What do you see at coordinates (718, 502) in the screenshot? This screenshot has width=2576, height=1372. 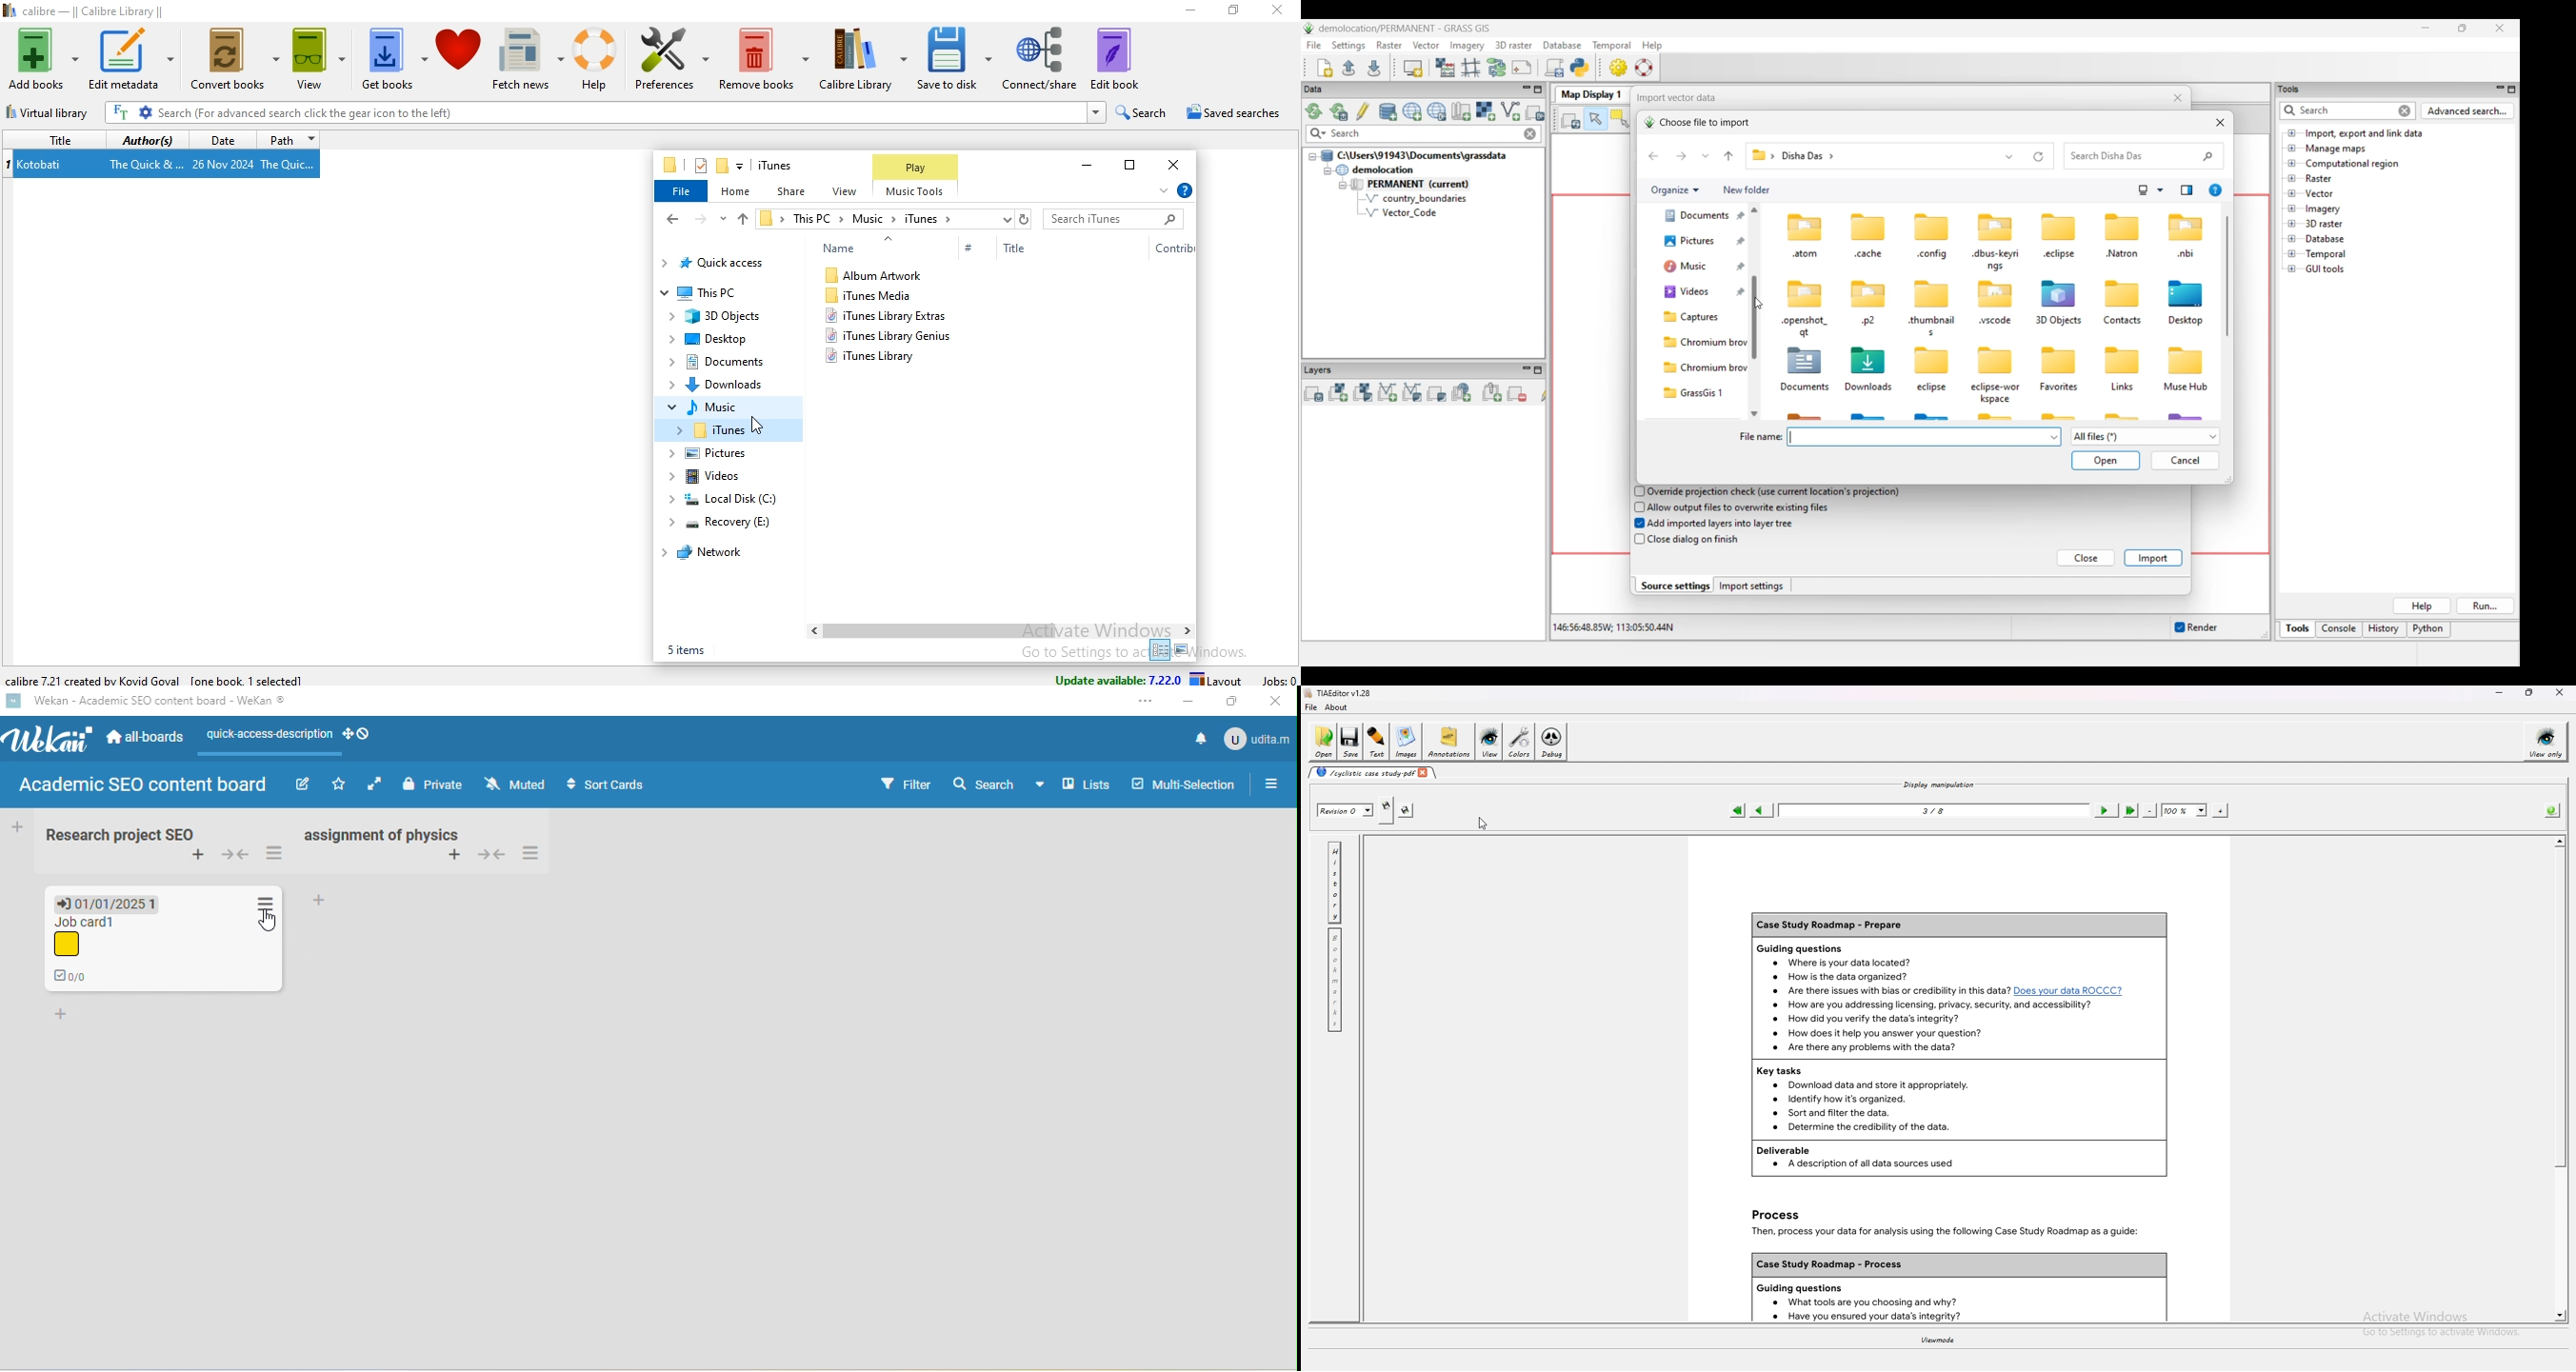 I see `local disk (C:)` at bounding box center [718, 502].